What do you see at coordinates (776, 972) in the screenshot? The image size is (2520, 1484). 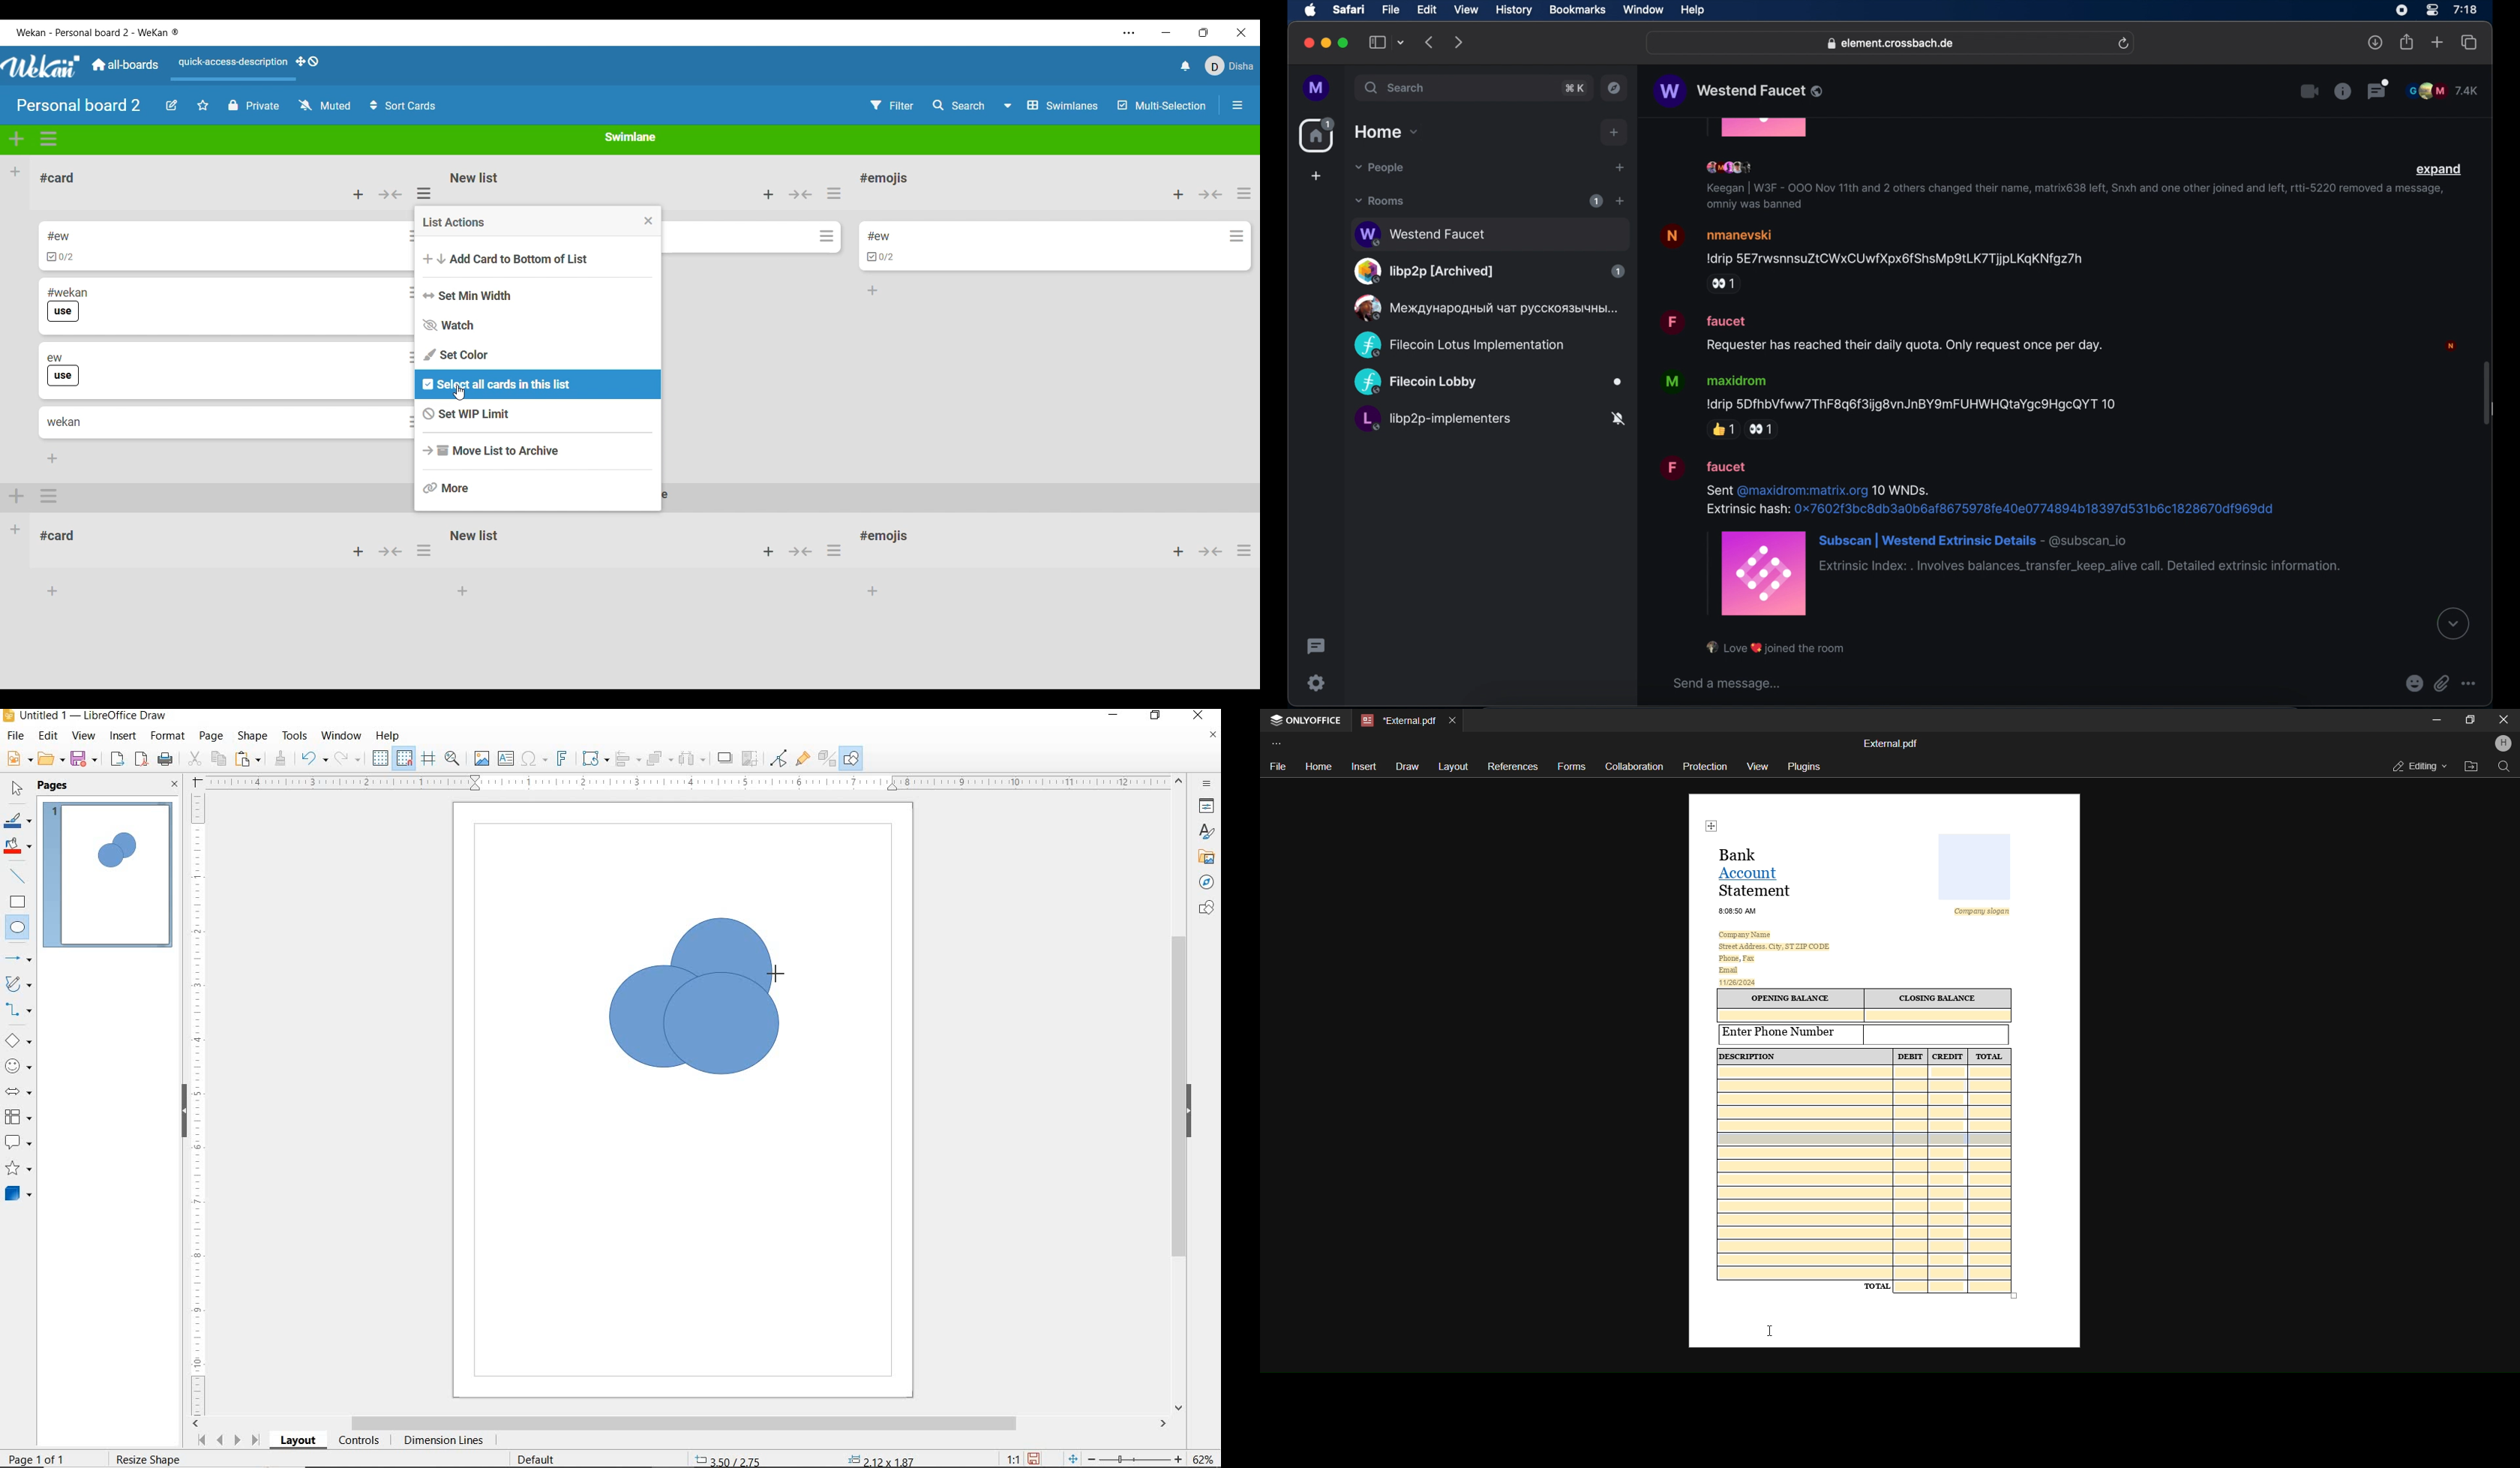 I see `ELLIPSE TOOL` at bounding box center [776, 972].